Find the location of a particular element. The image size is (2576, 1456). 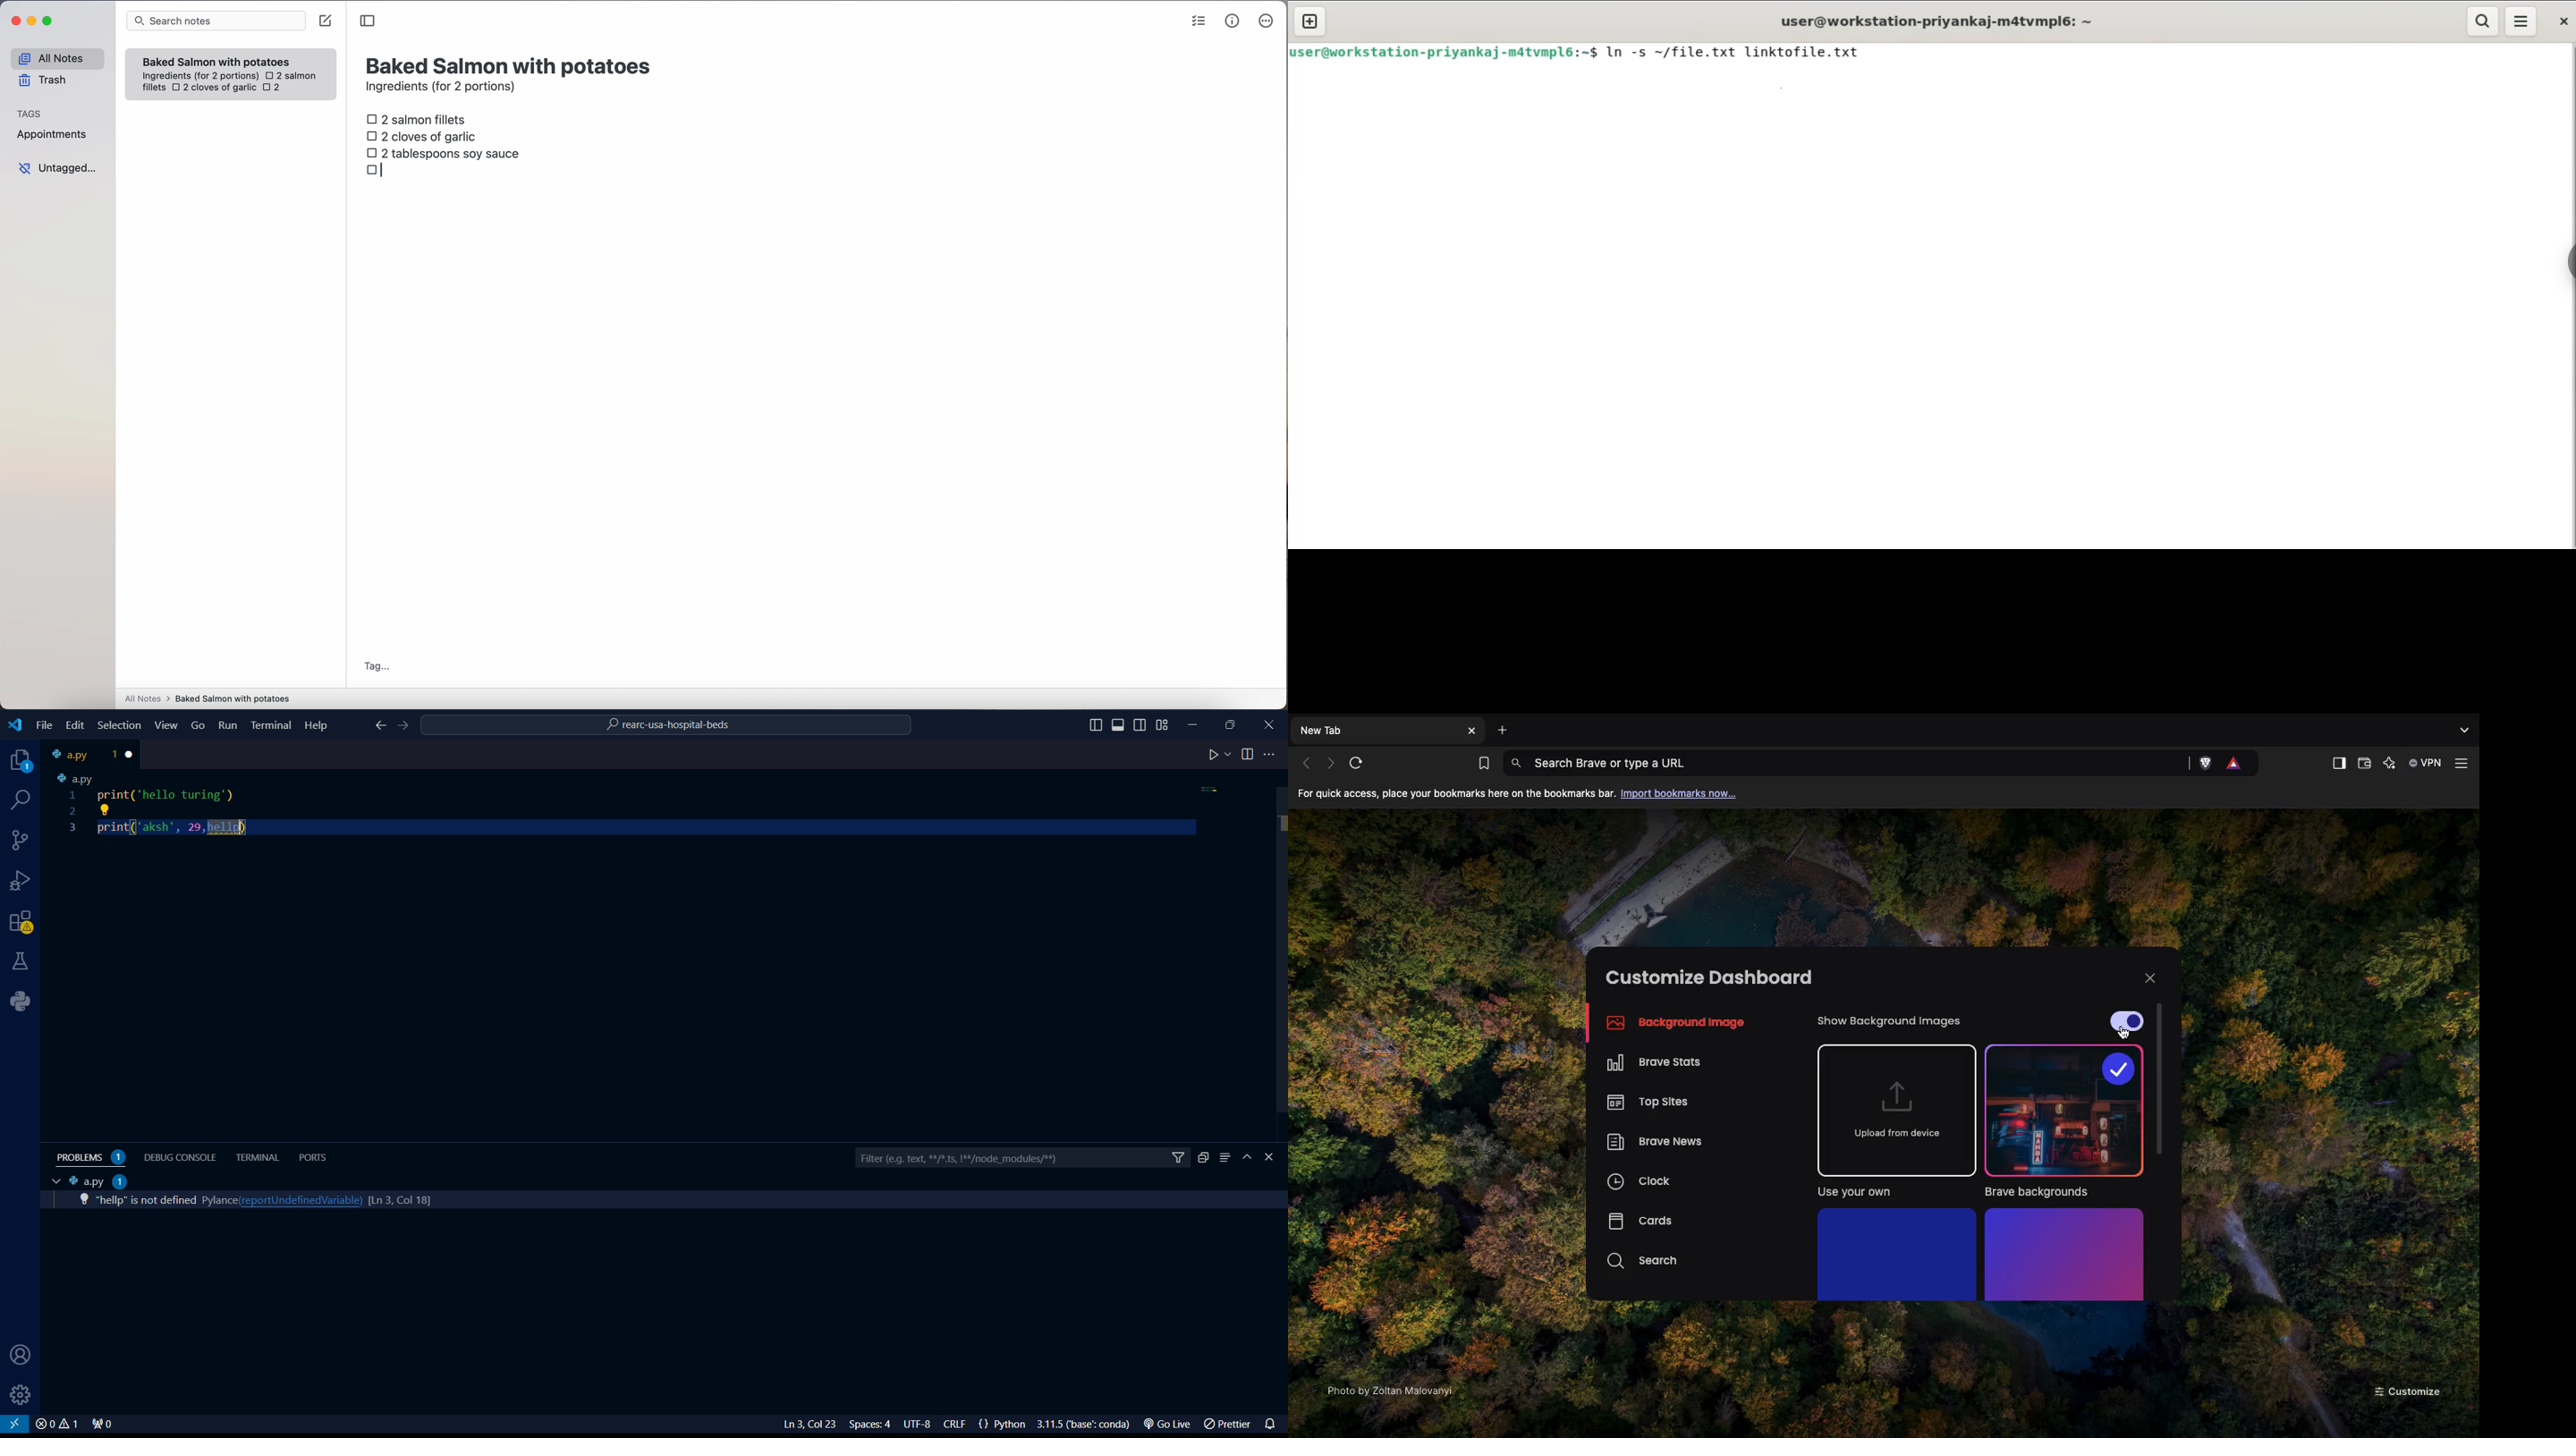

checkbox is located at coordinates (378, 171).